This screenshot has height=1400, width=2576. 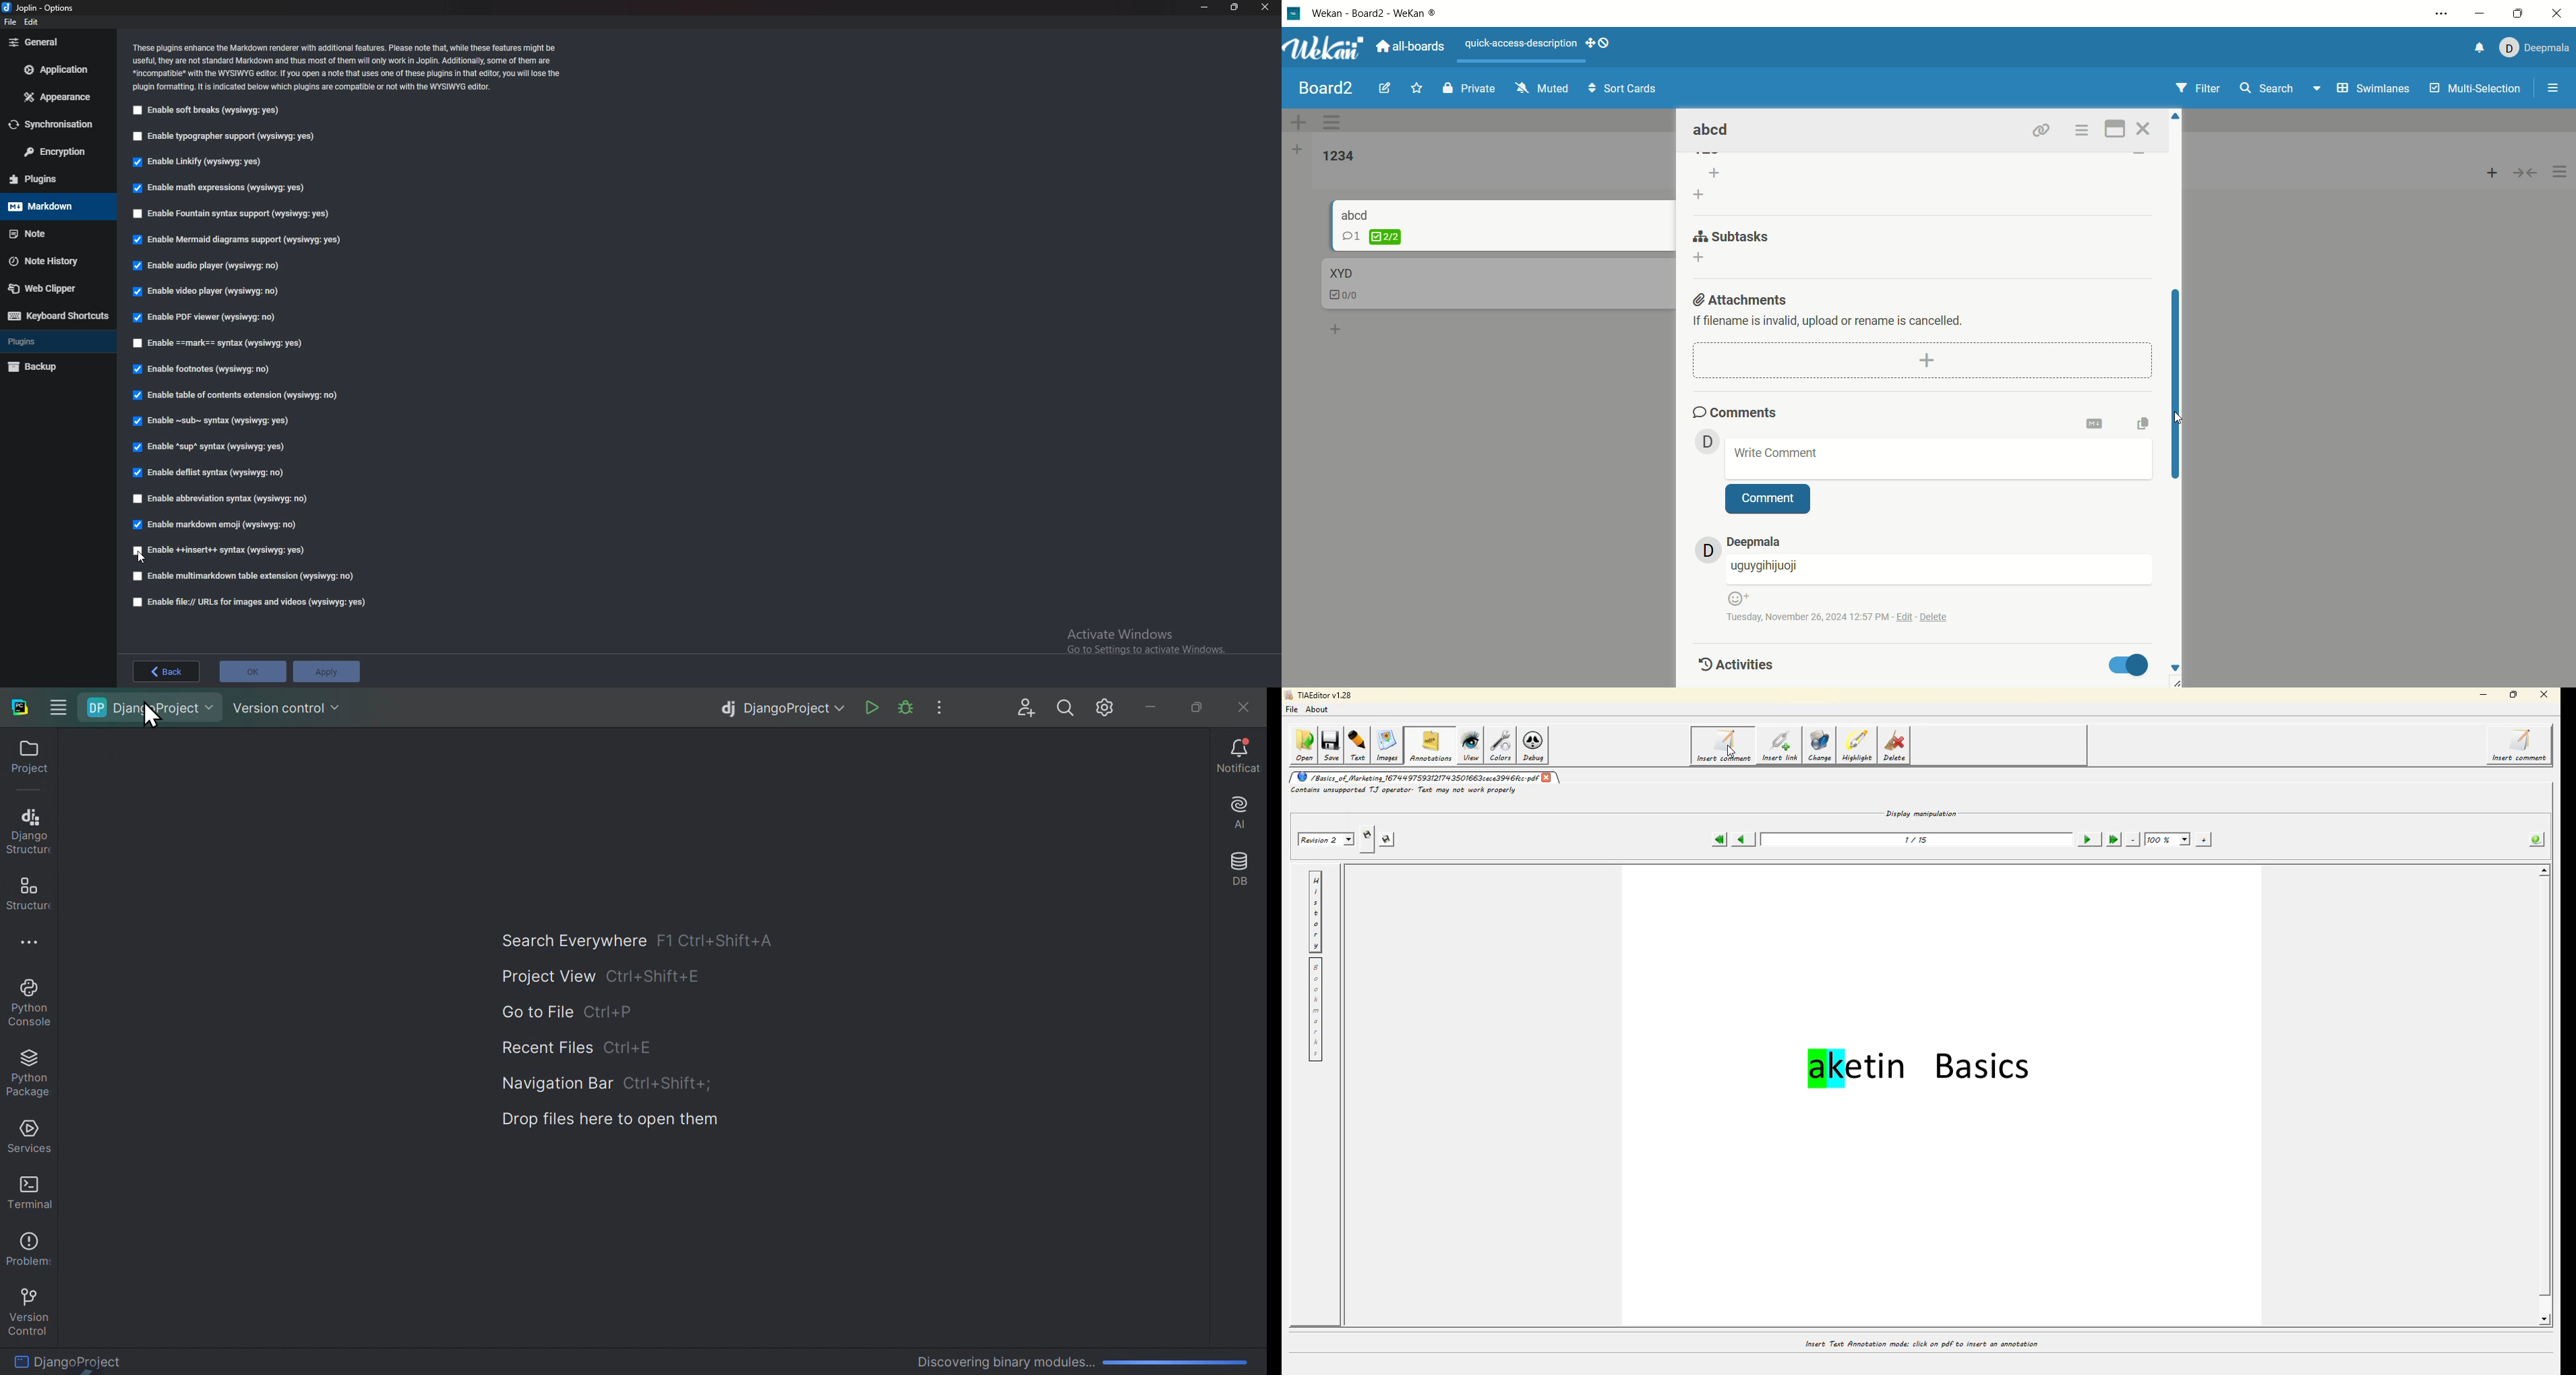 I want to click on card title, so click(x=1340, y=274).